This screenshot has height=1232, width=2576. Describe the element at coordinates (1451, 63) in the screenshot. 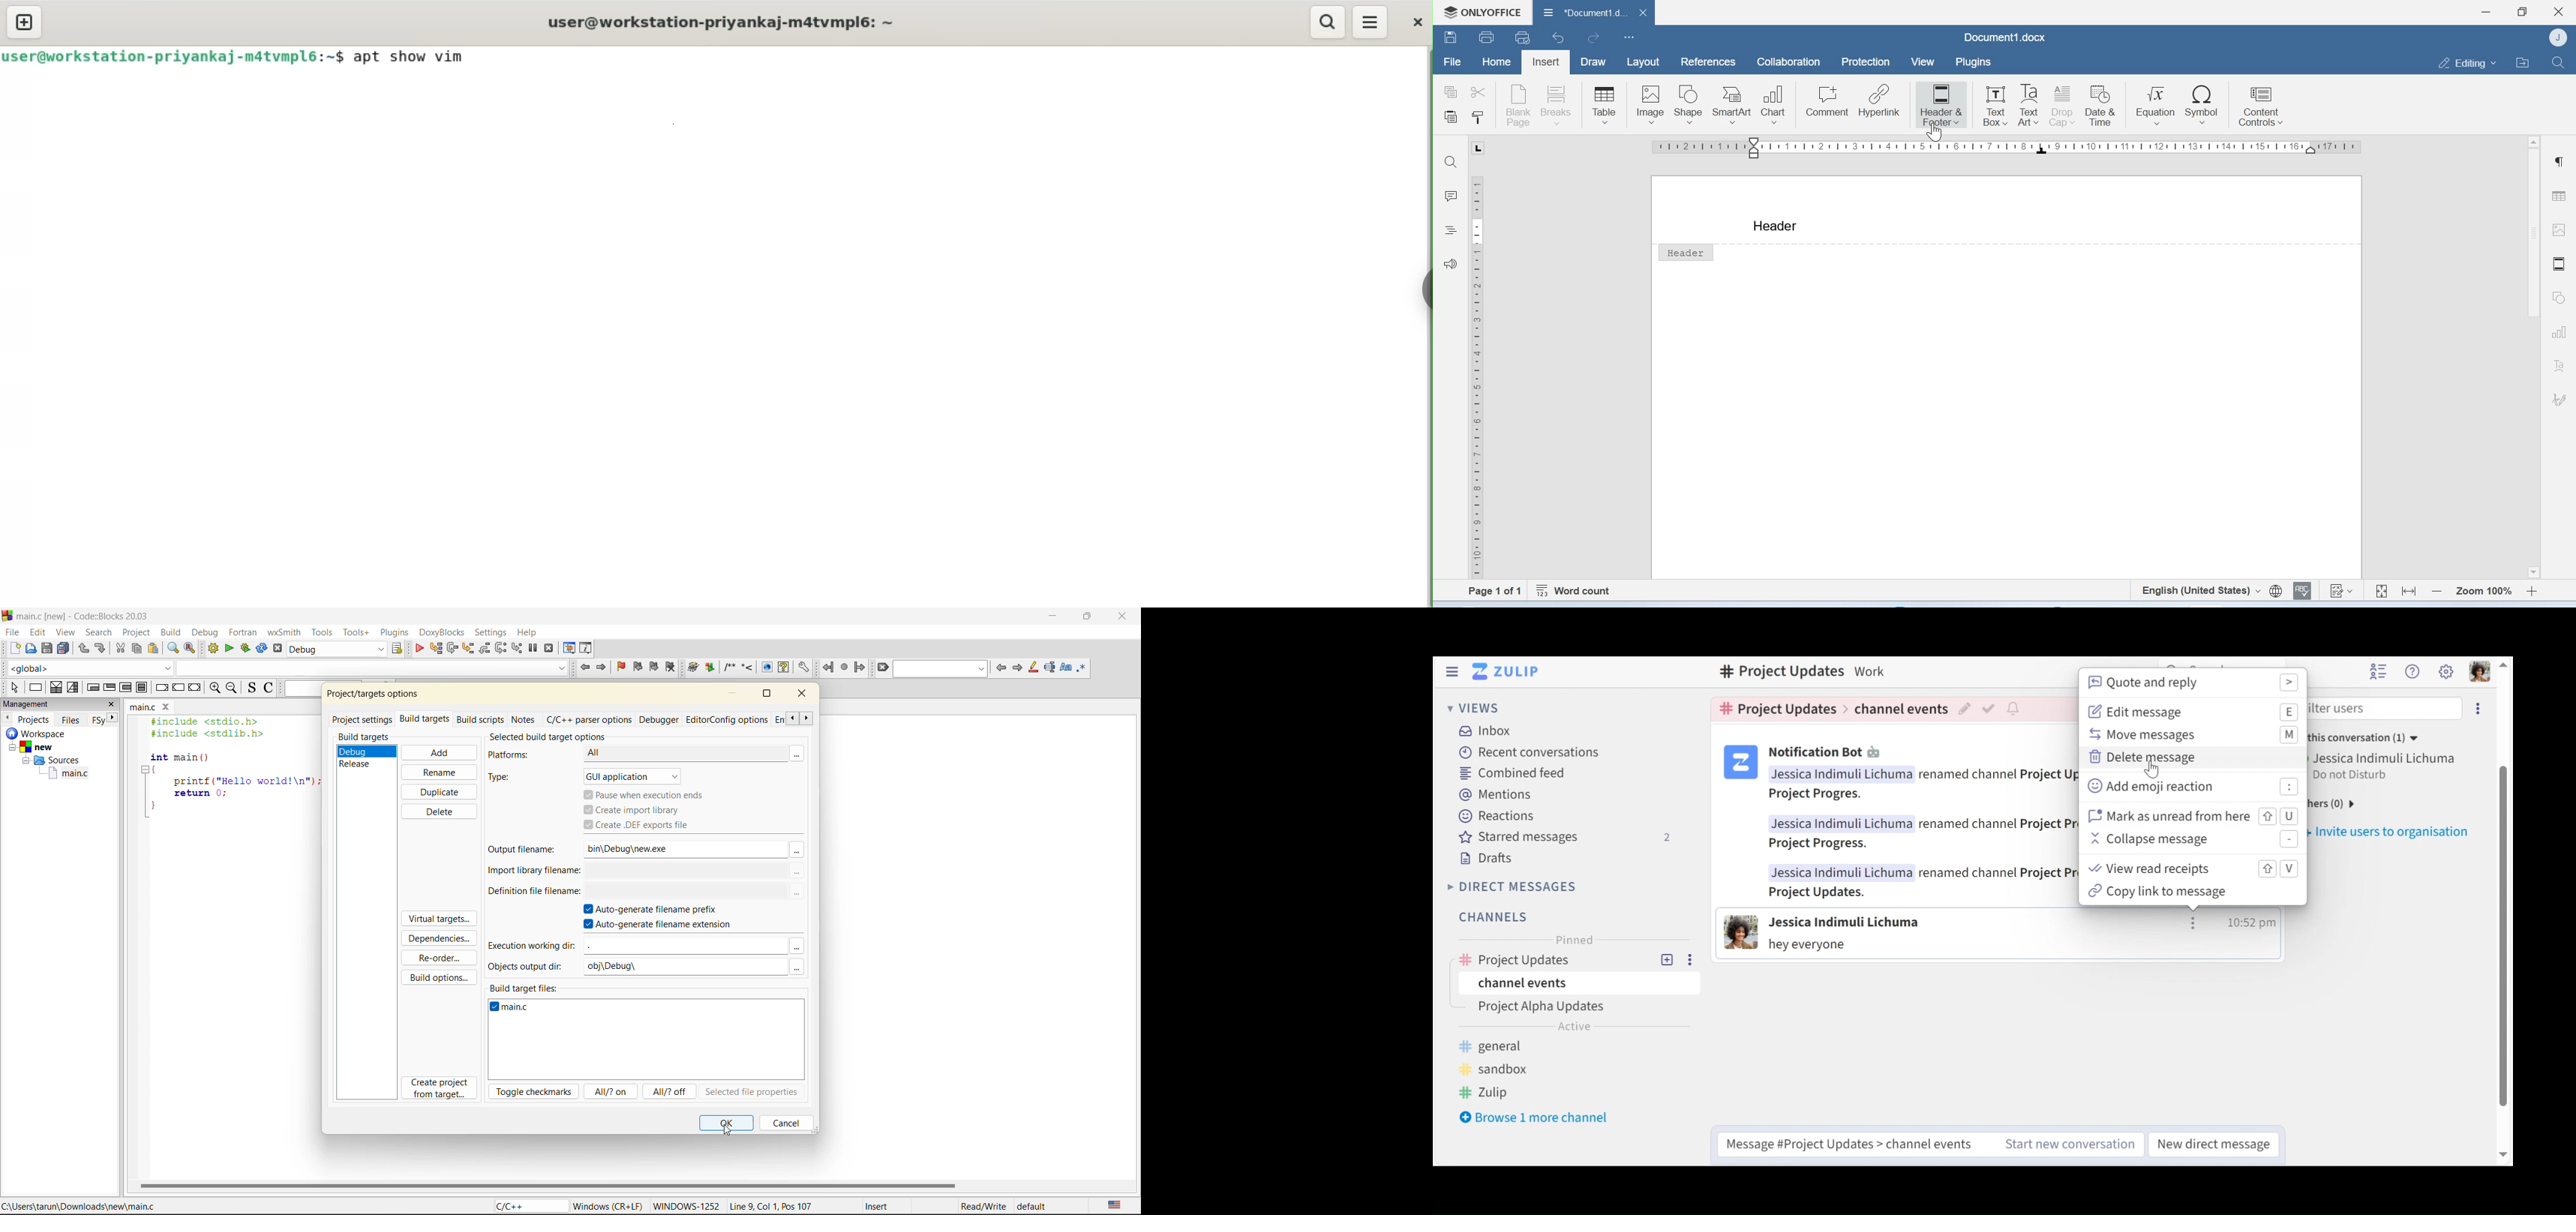

I see `File` at that location.